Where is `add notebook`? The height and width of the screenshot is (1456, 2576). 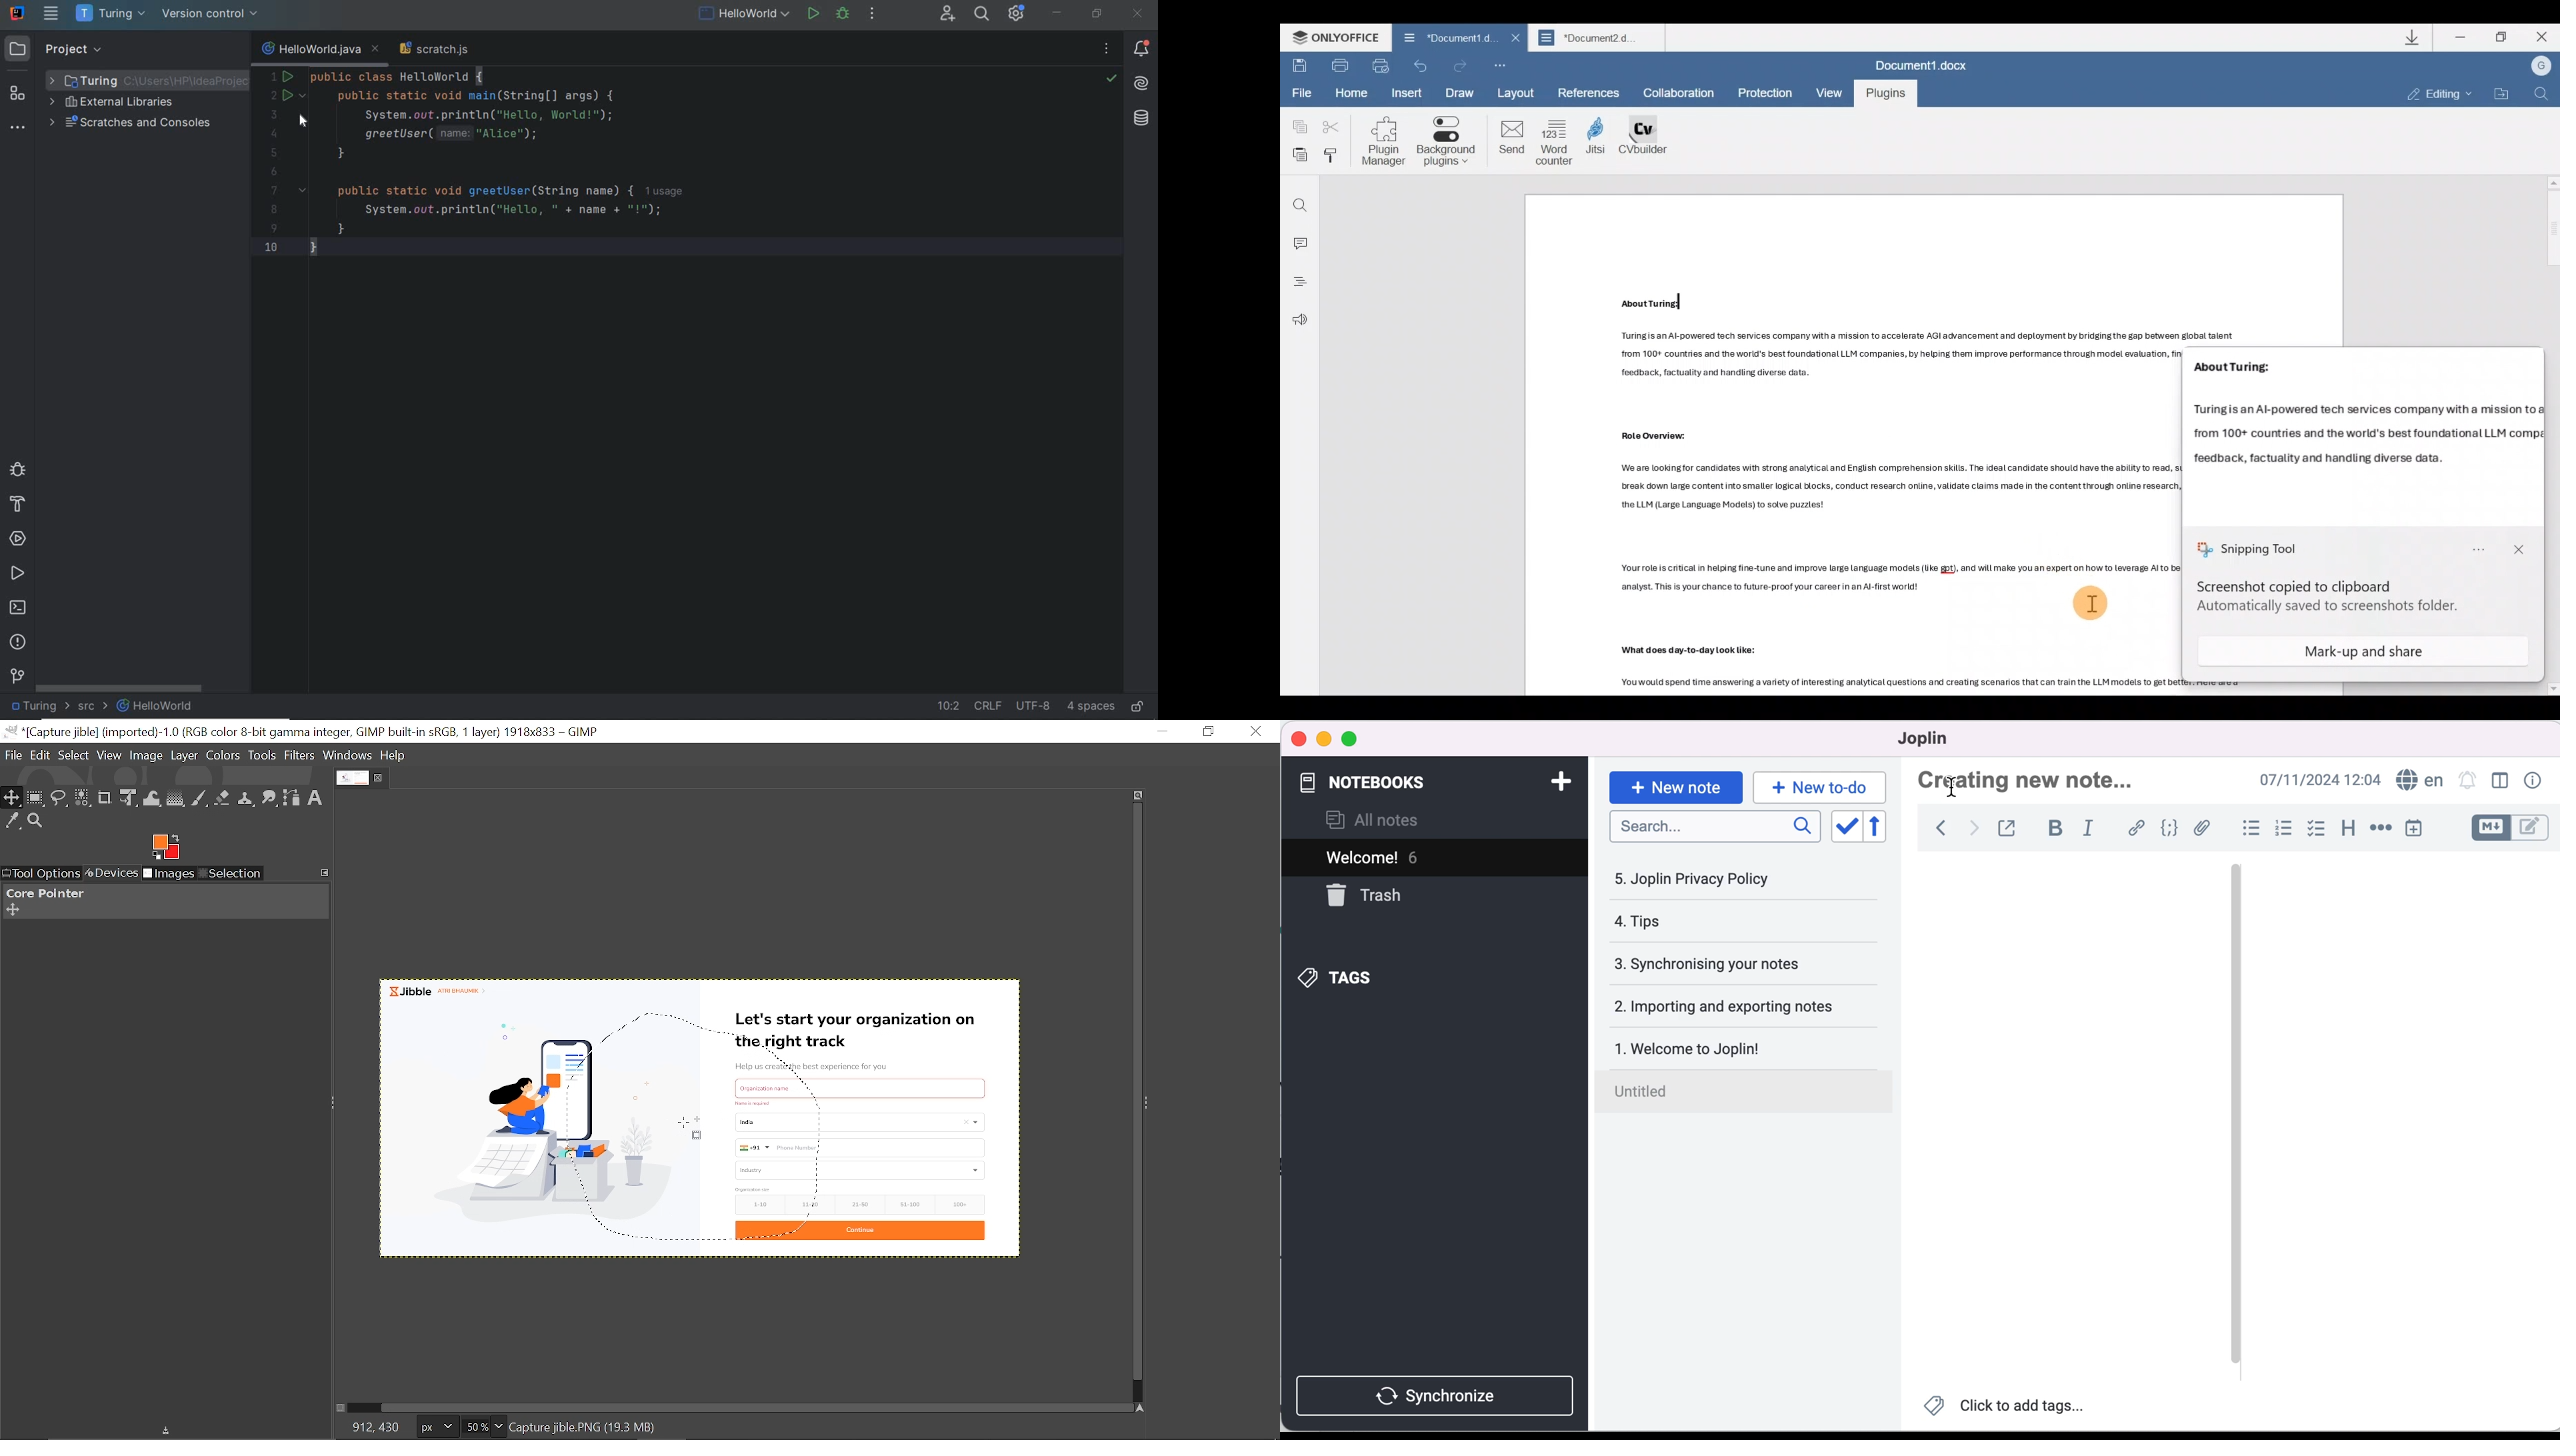 add notebook is located at coordinates (1564, 781).